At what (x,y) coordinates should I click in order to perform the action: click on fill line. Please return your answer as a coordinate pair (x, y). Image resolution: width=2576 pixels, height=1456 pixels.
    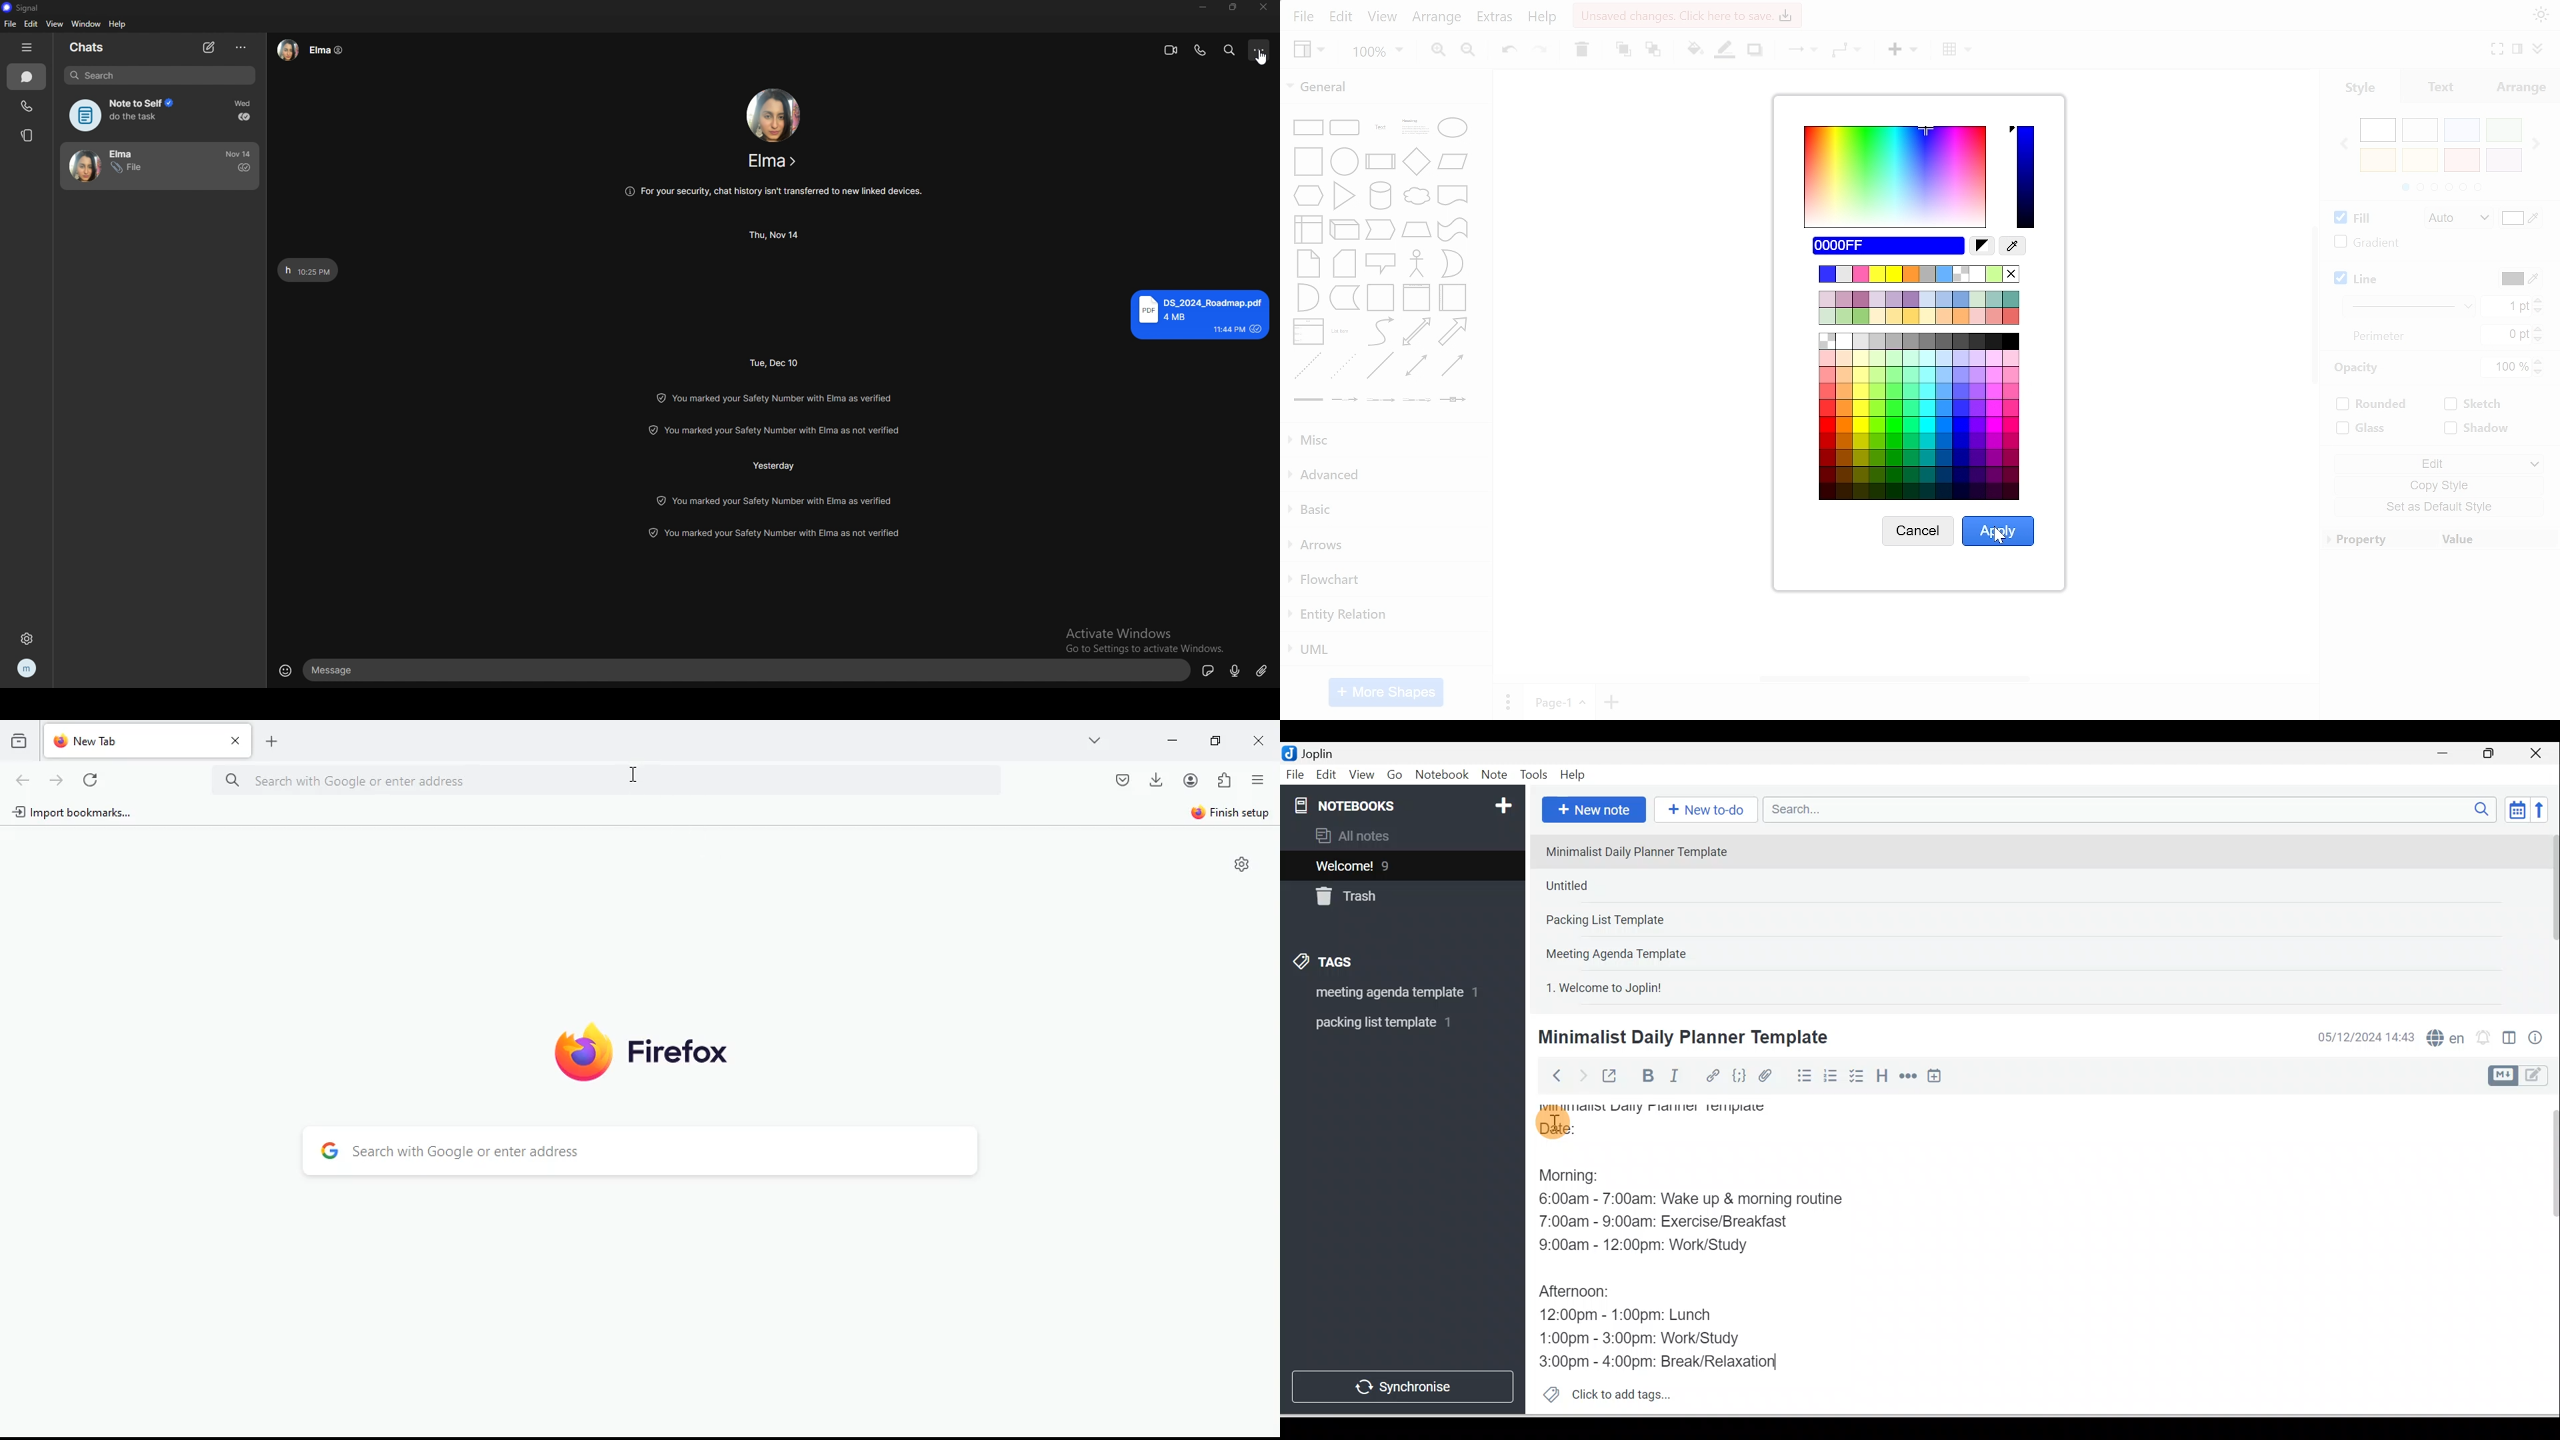
    Looking at the image, I should click on (1726, 52).